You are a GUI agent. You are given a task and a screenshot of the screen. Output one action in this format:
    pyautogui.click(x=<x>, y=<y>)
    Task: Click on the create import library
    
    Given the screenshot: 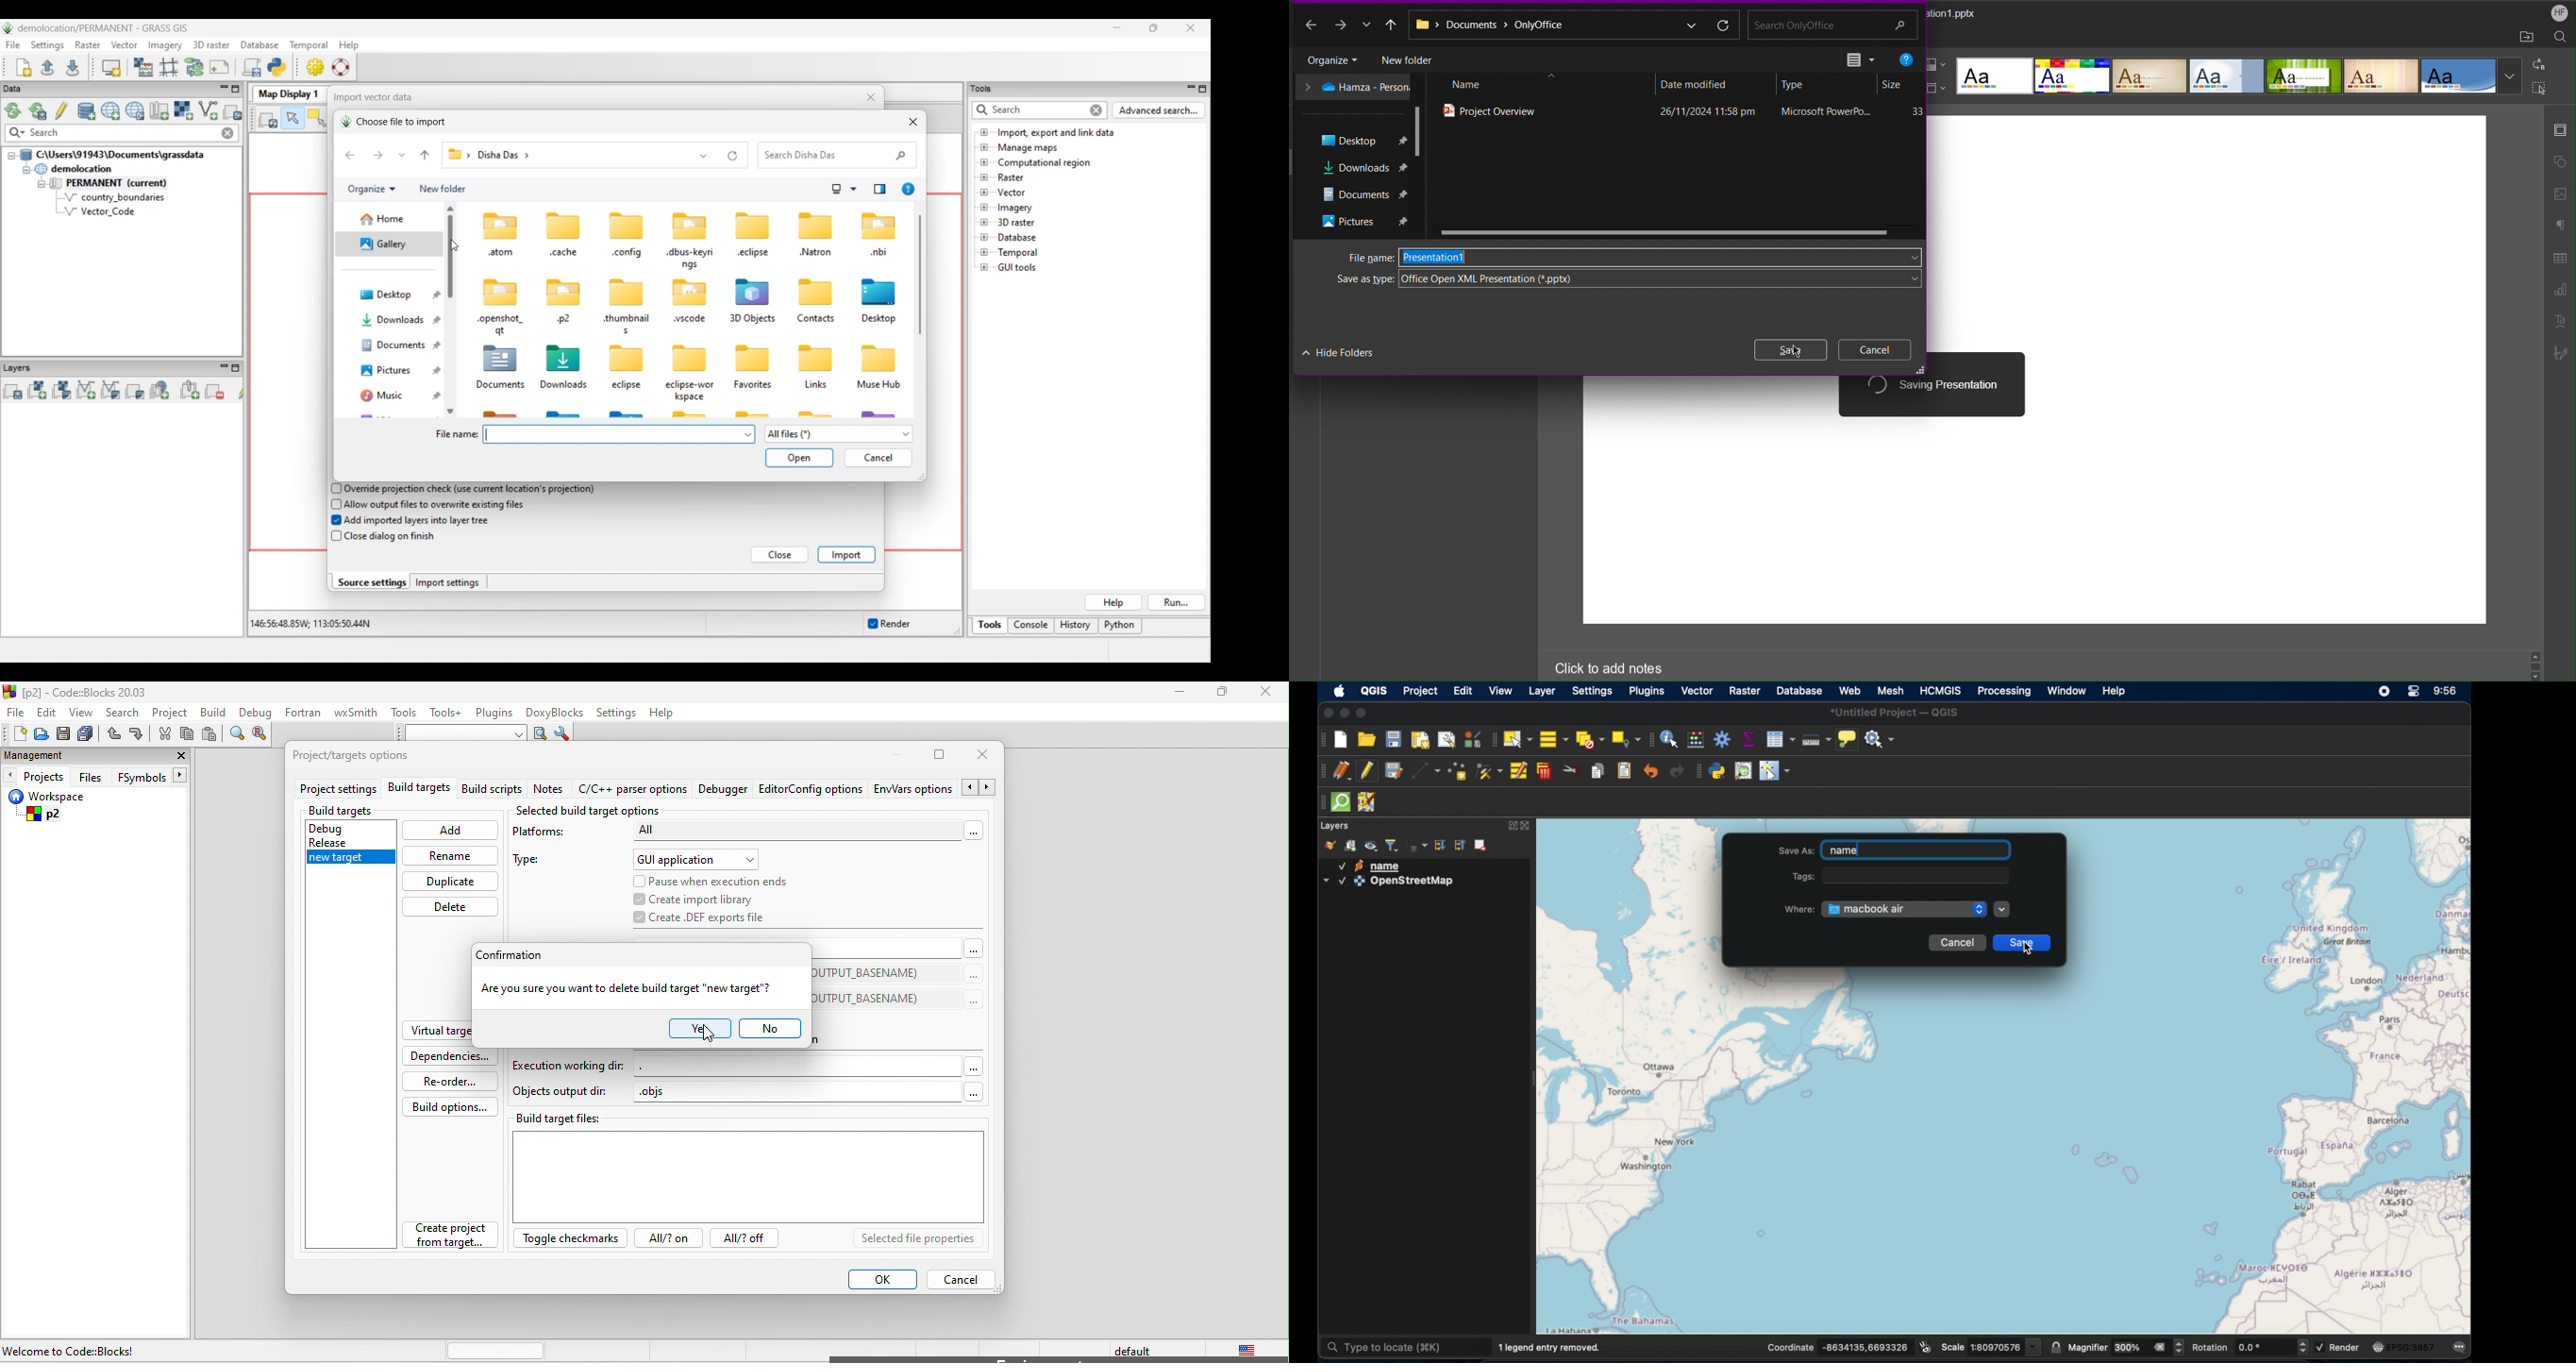 What is the action you would take?
    pyautogui.click(x=696, y=898)
    